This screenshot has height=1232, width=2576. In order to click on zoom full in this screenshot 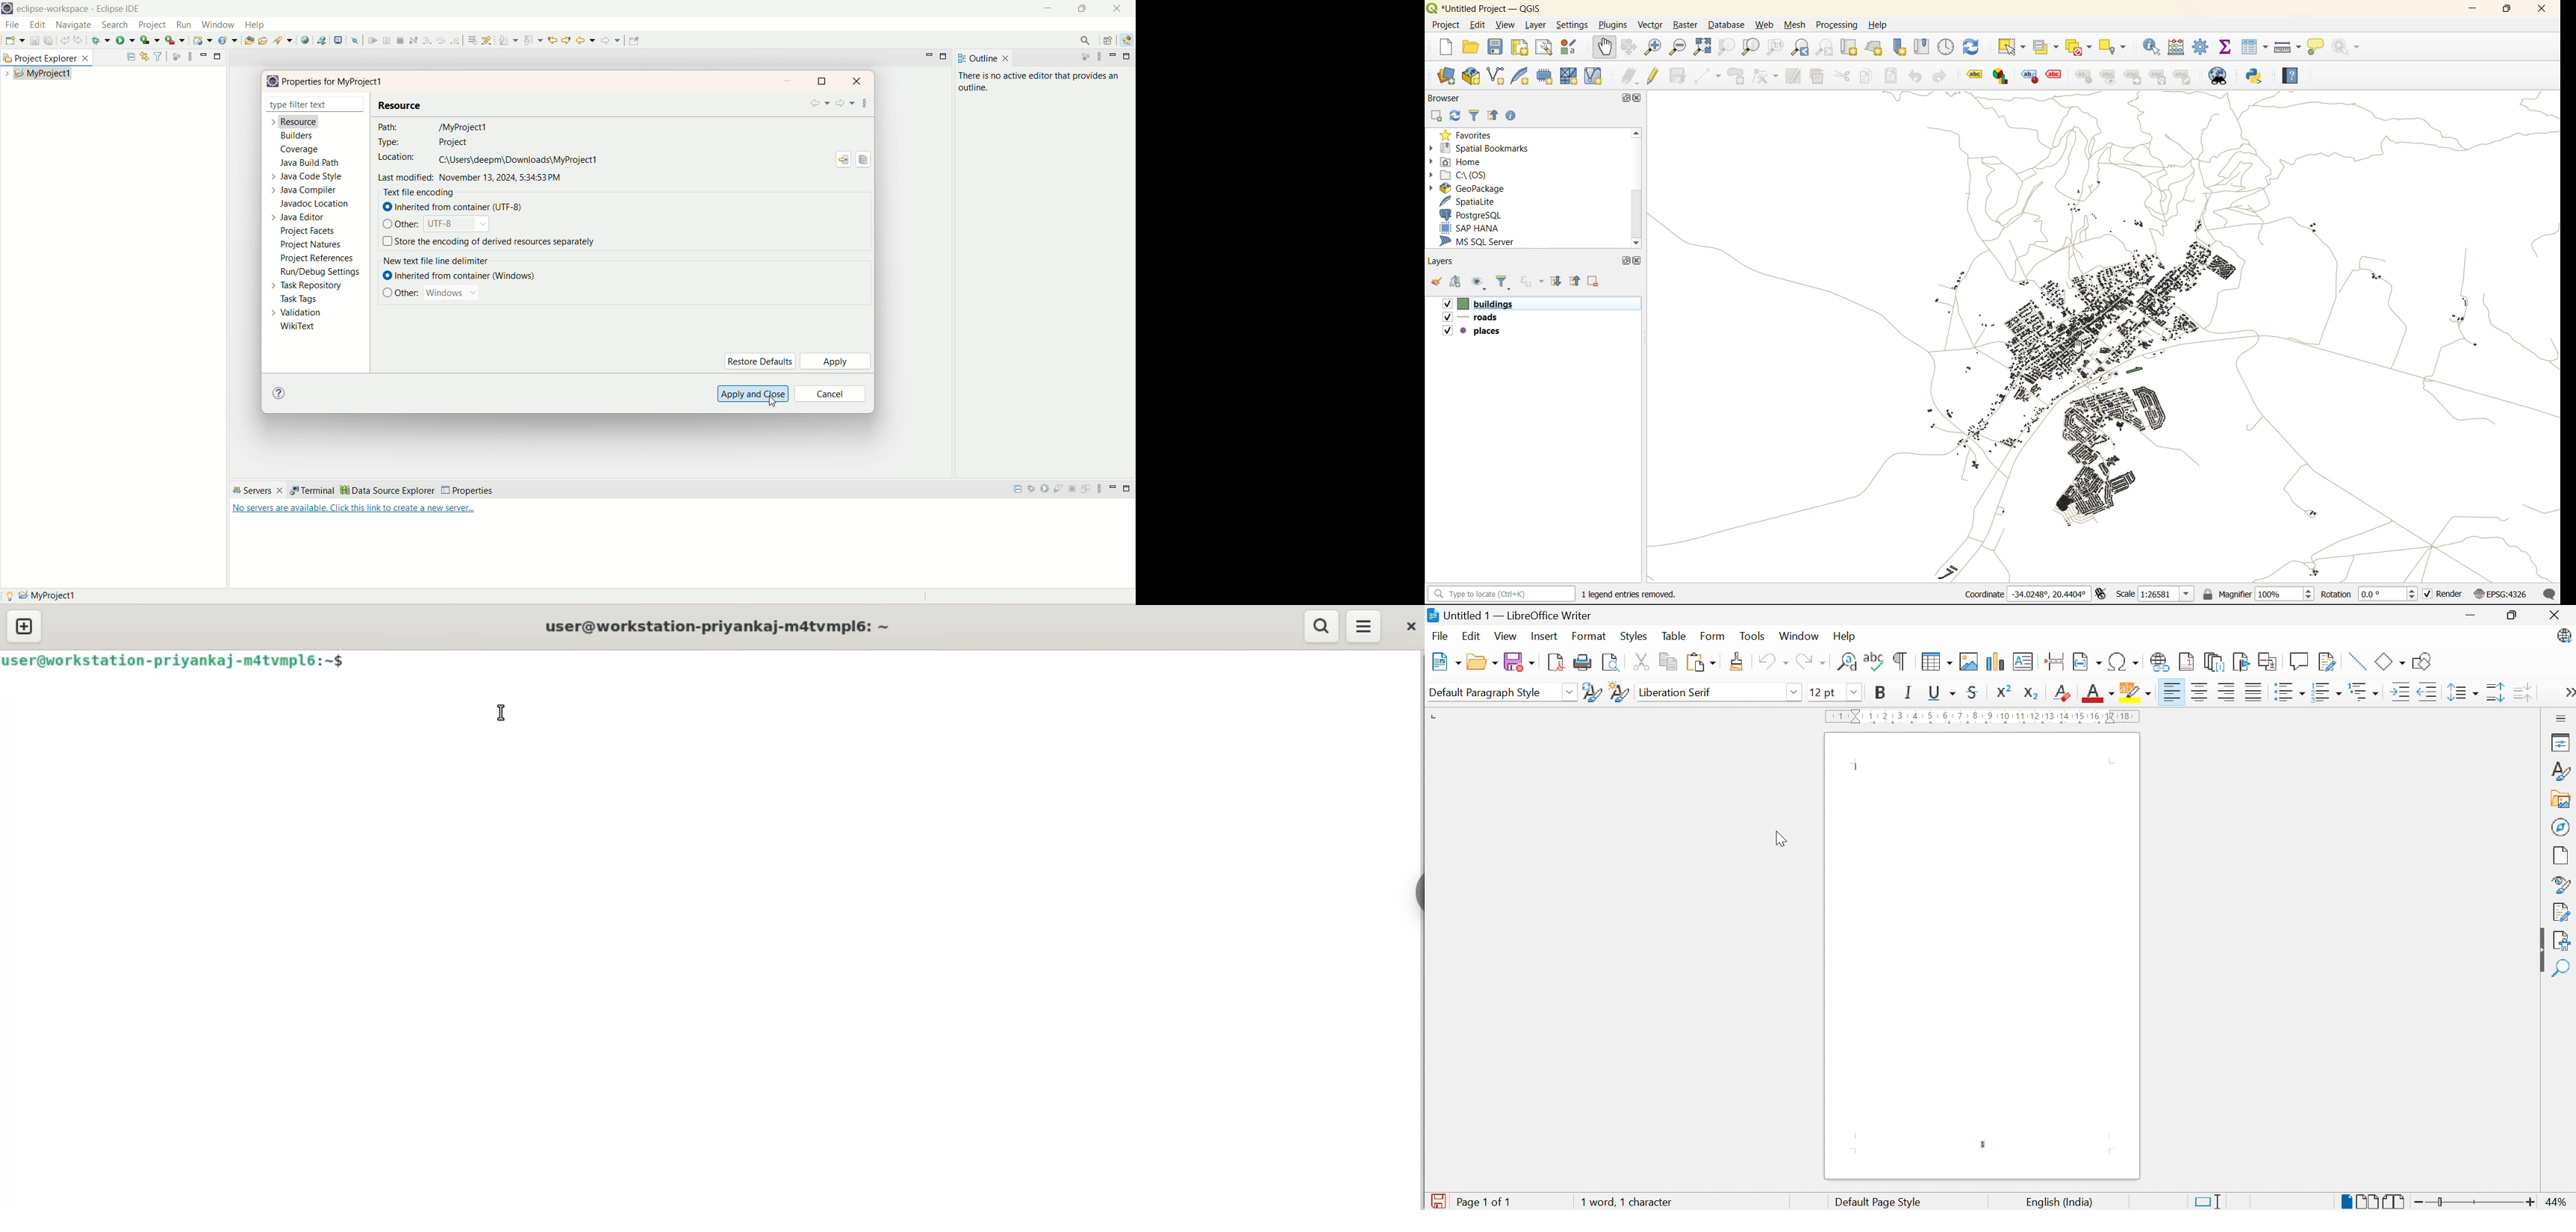, I will do `click(1705, 47)`.